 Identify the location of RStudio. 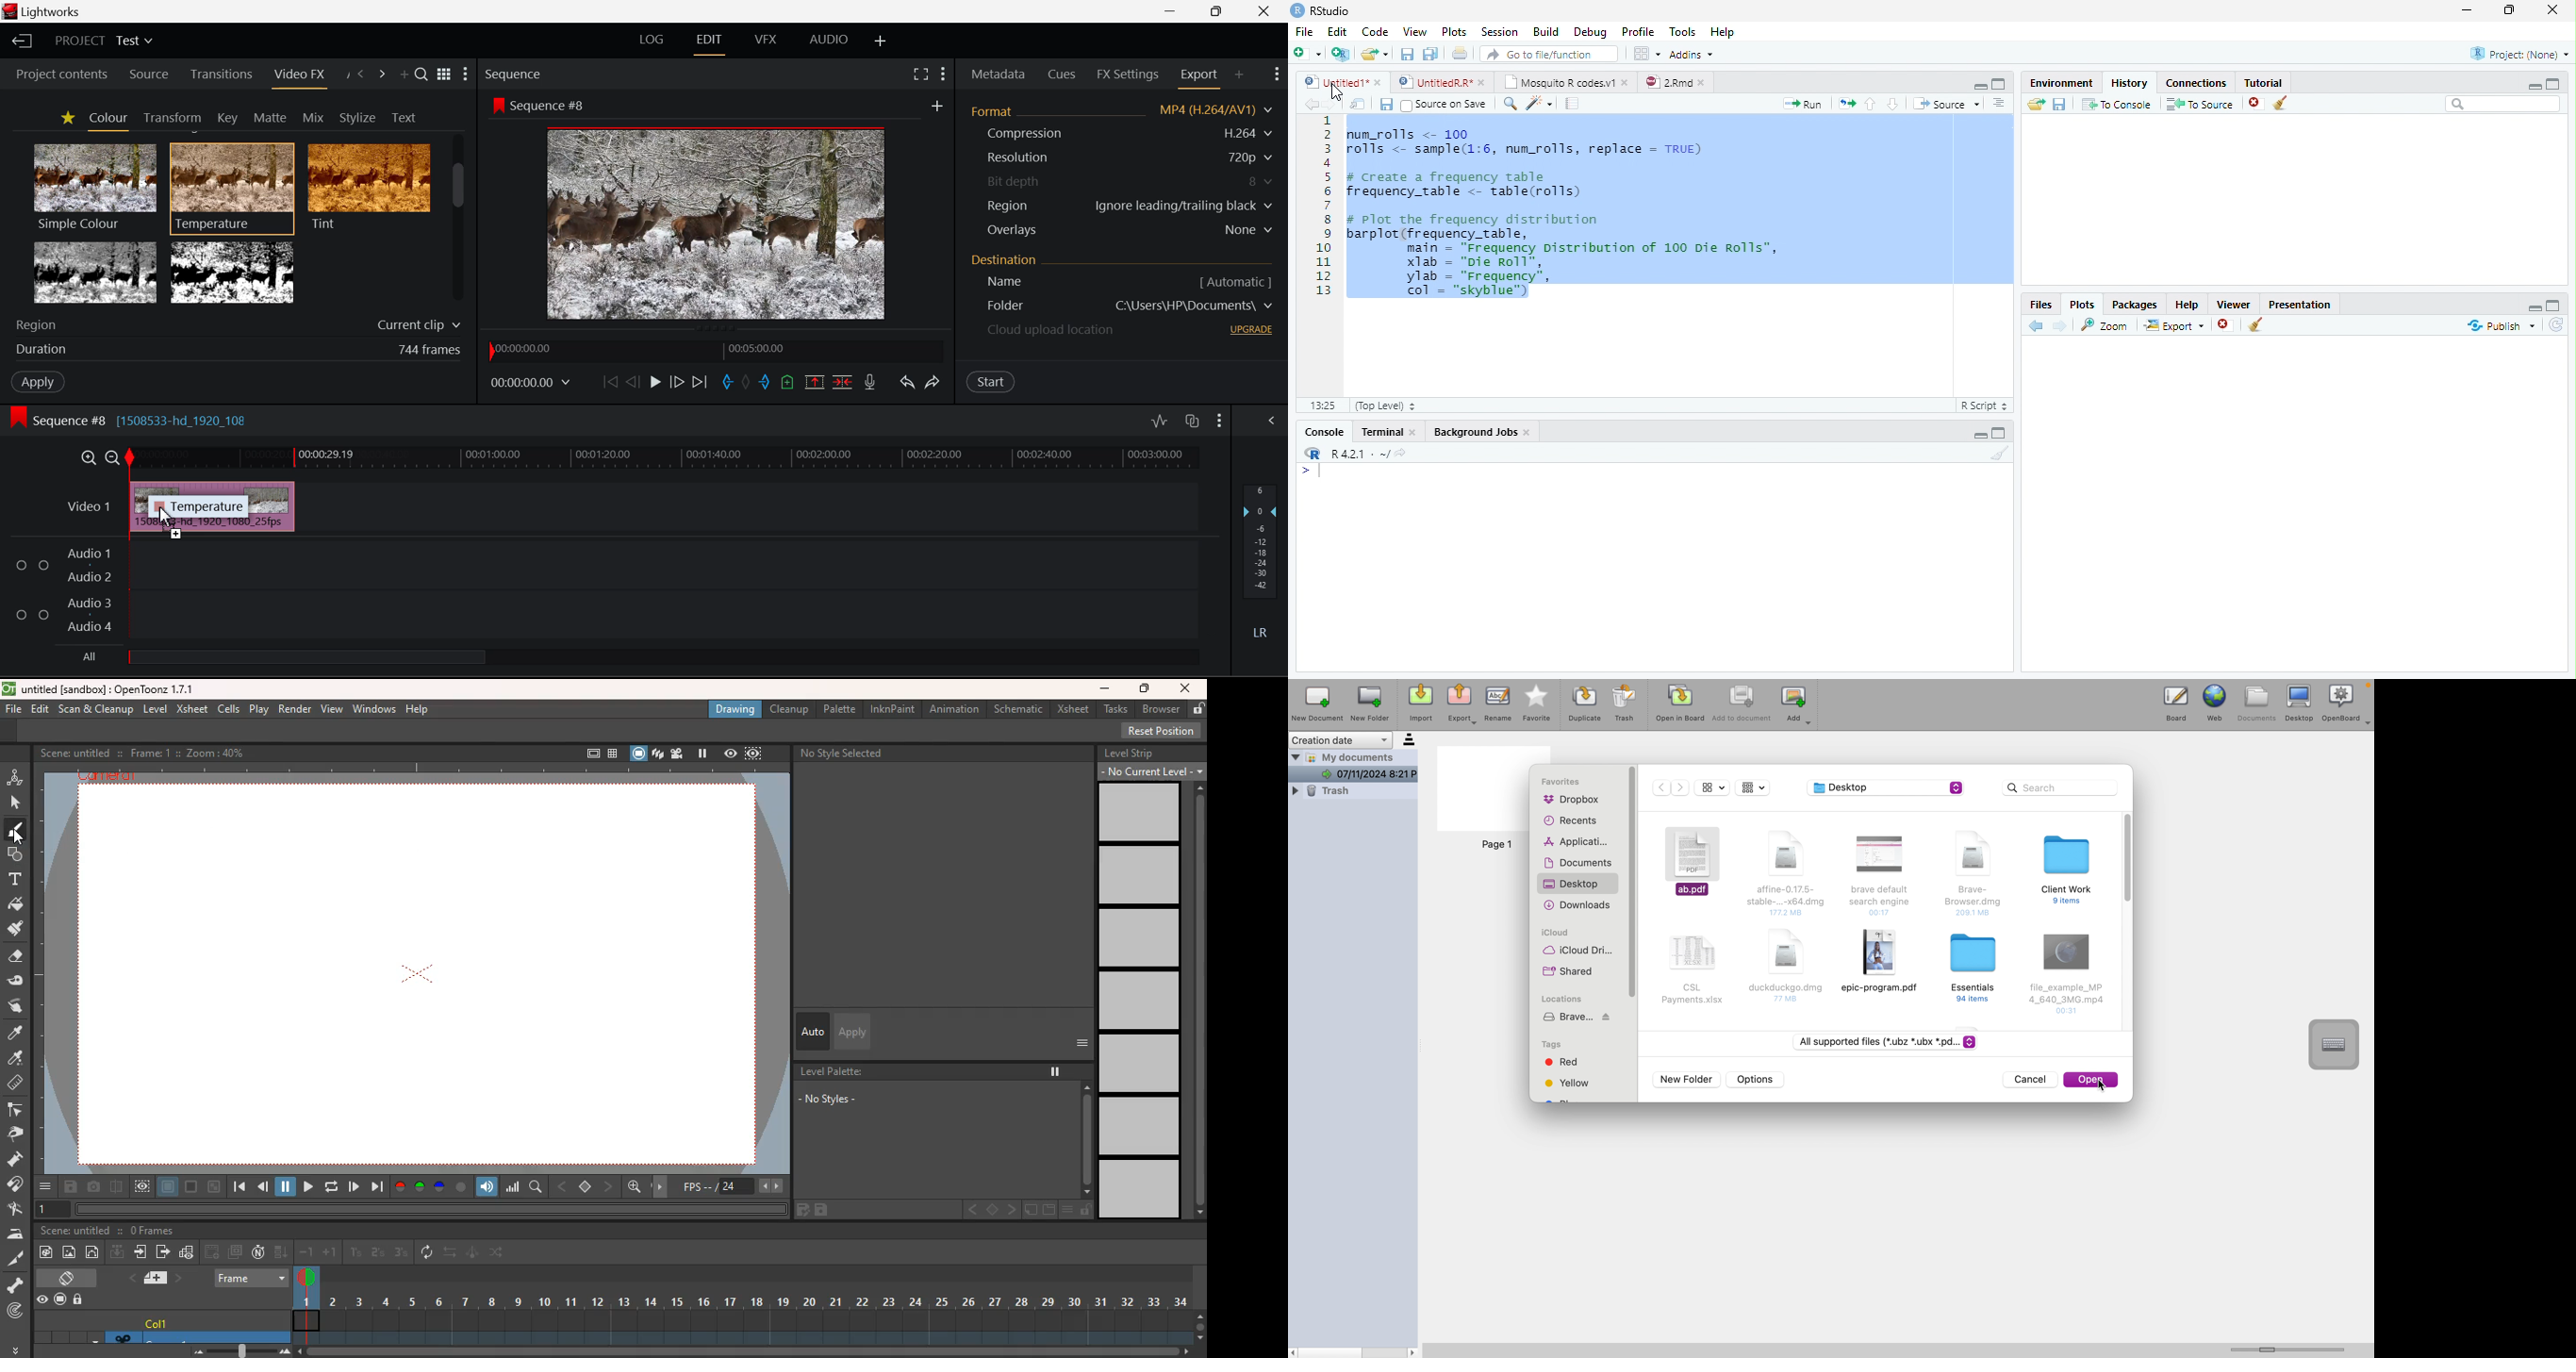
(1321, 10).